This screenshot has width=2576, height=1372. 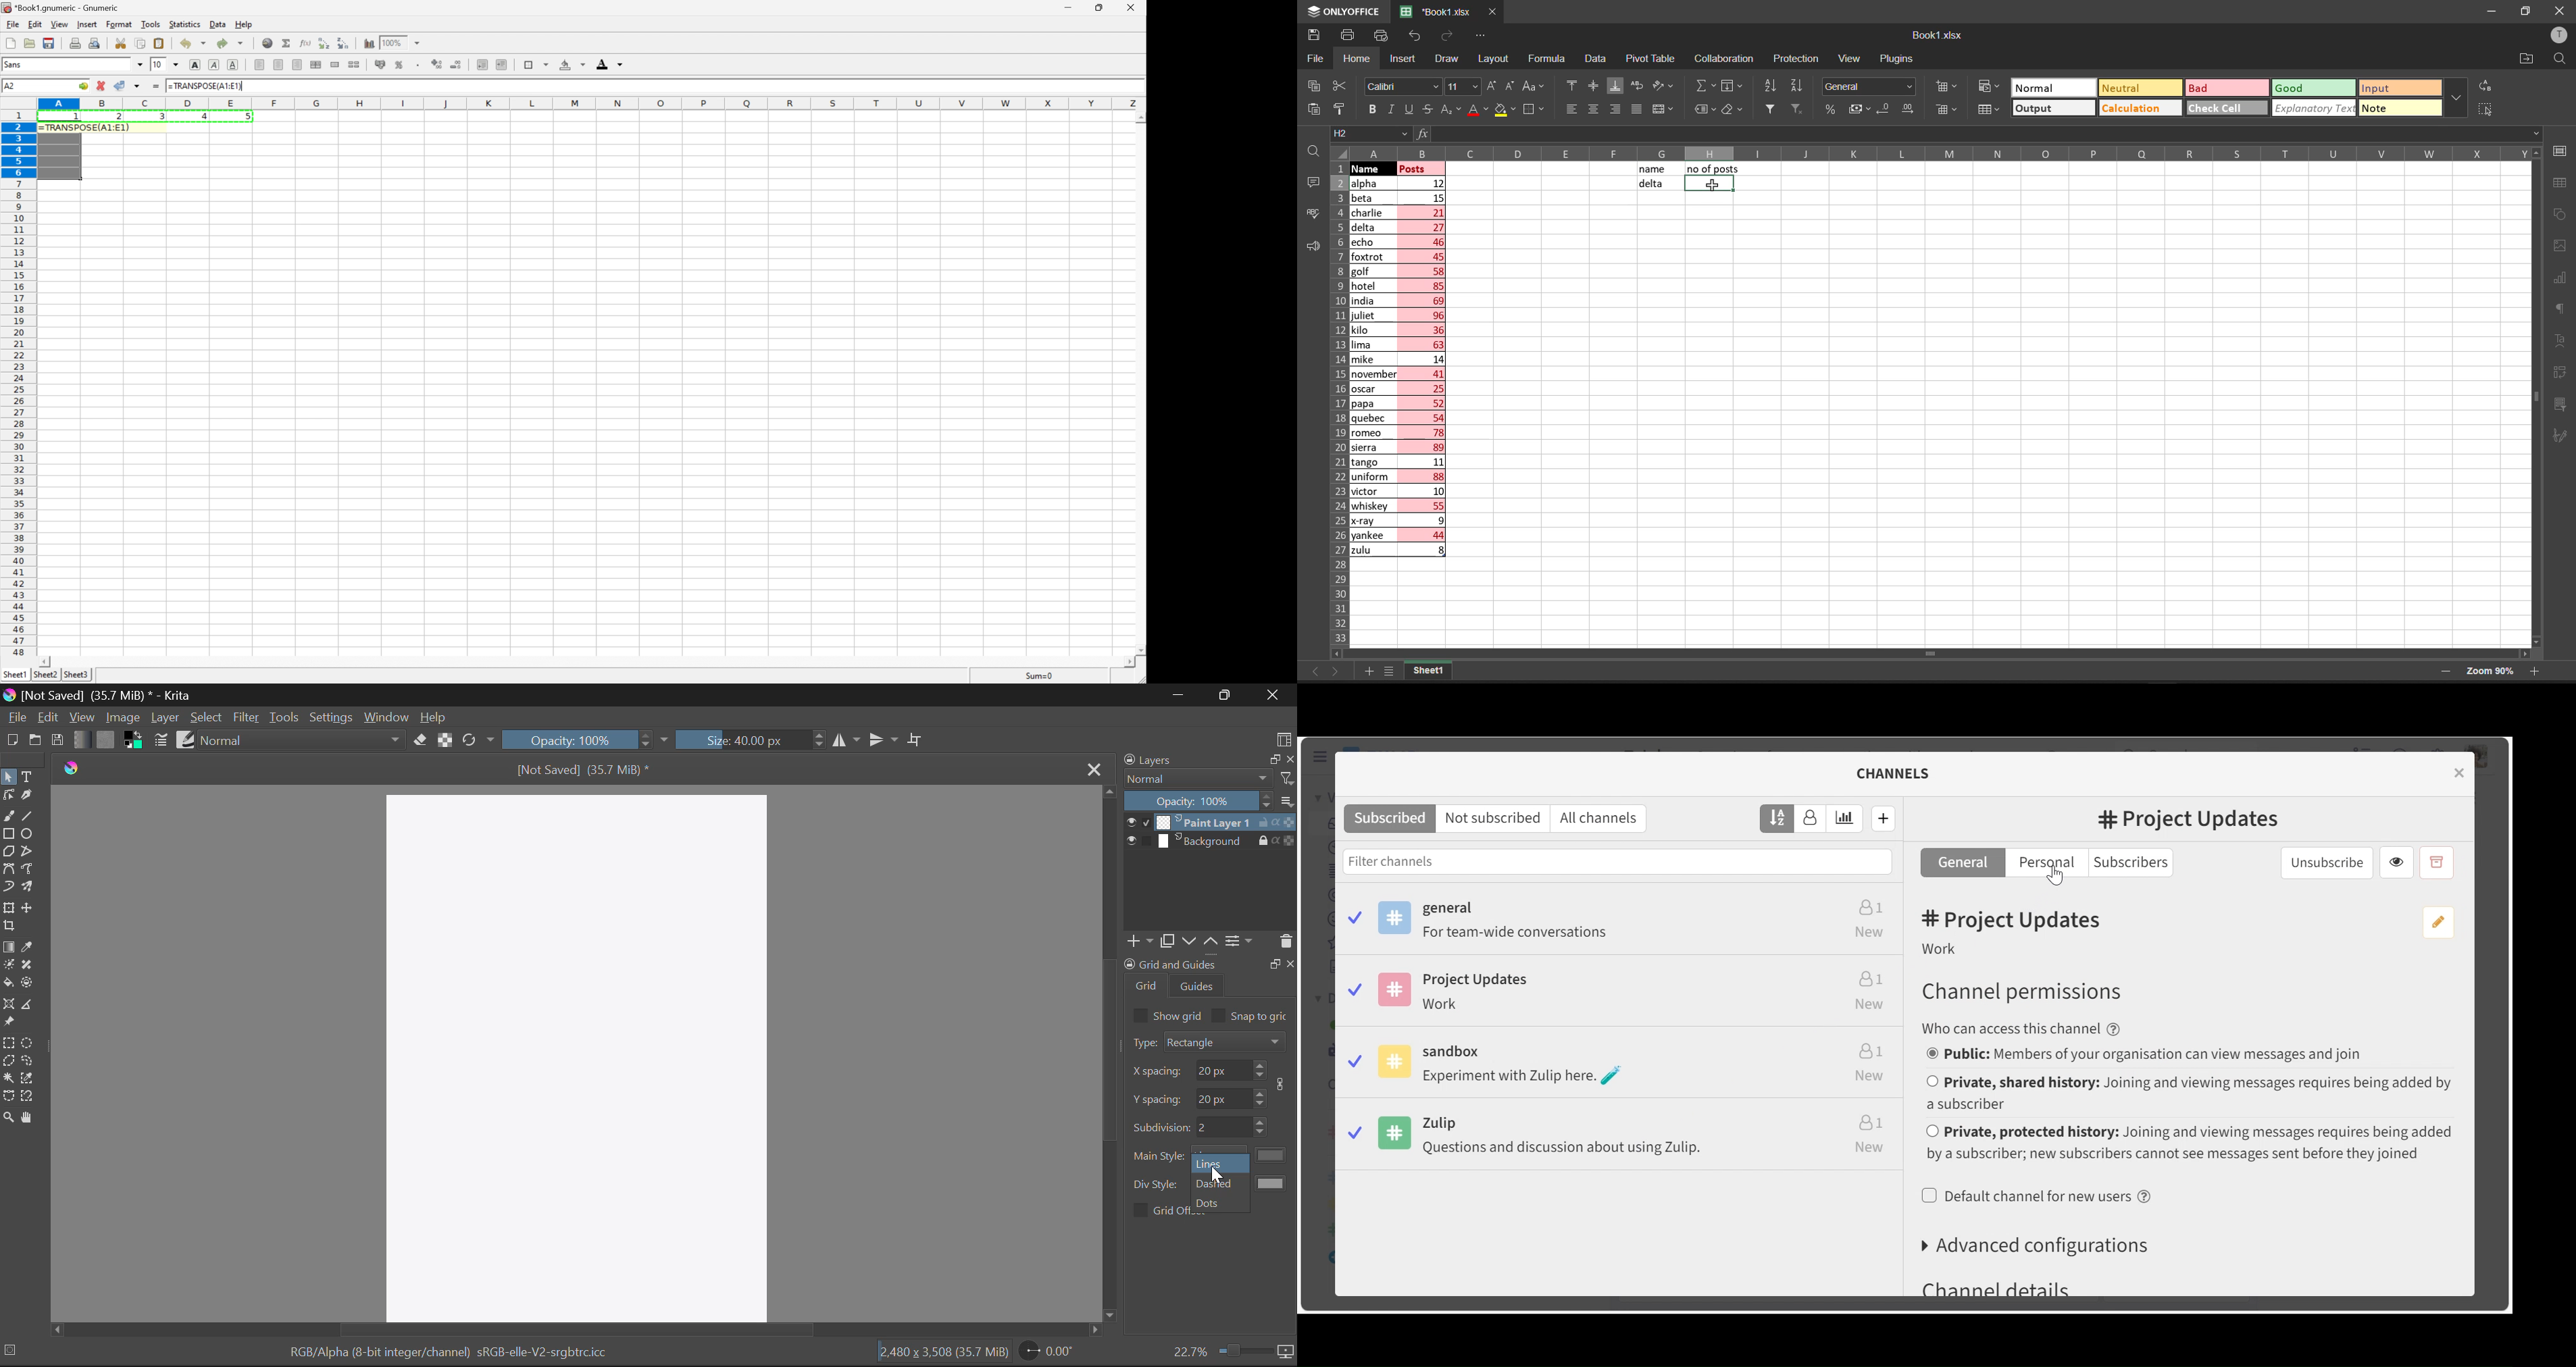 What do you see at coordinates (215, 64) in the screenshot?
I see `italic` at bounding box center [215, 64].